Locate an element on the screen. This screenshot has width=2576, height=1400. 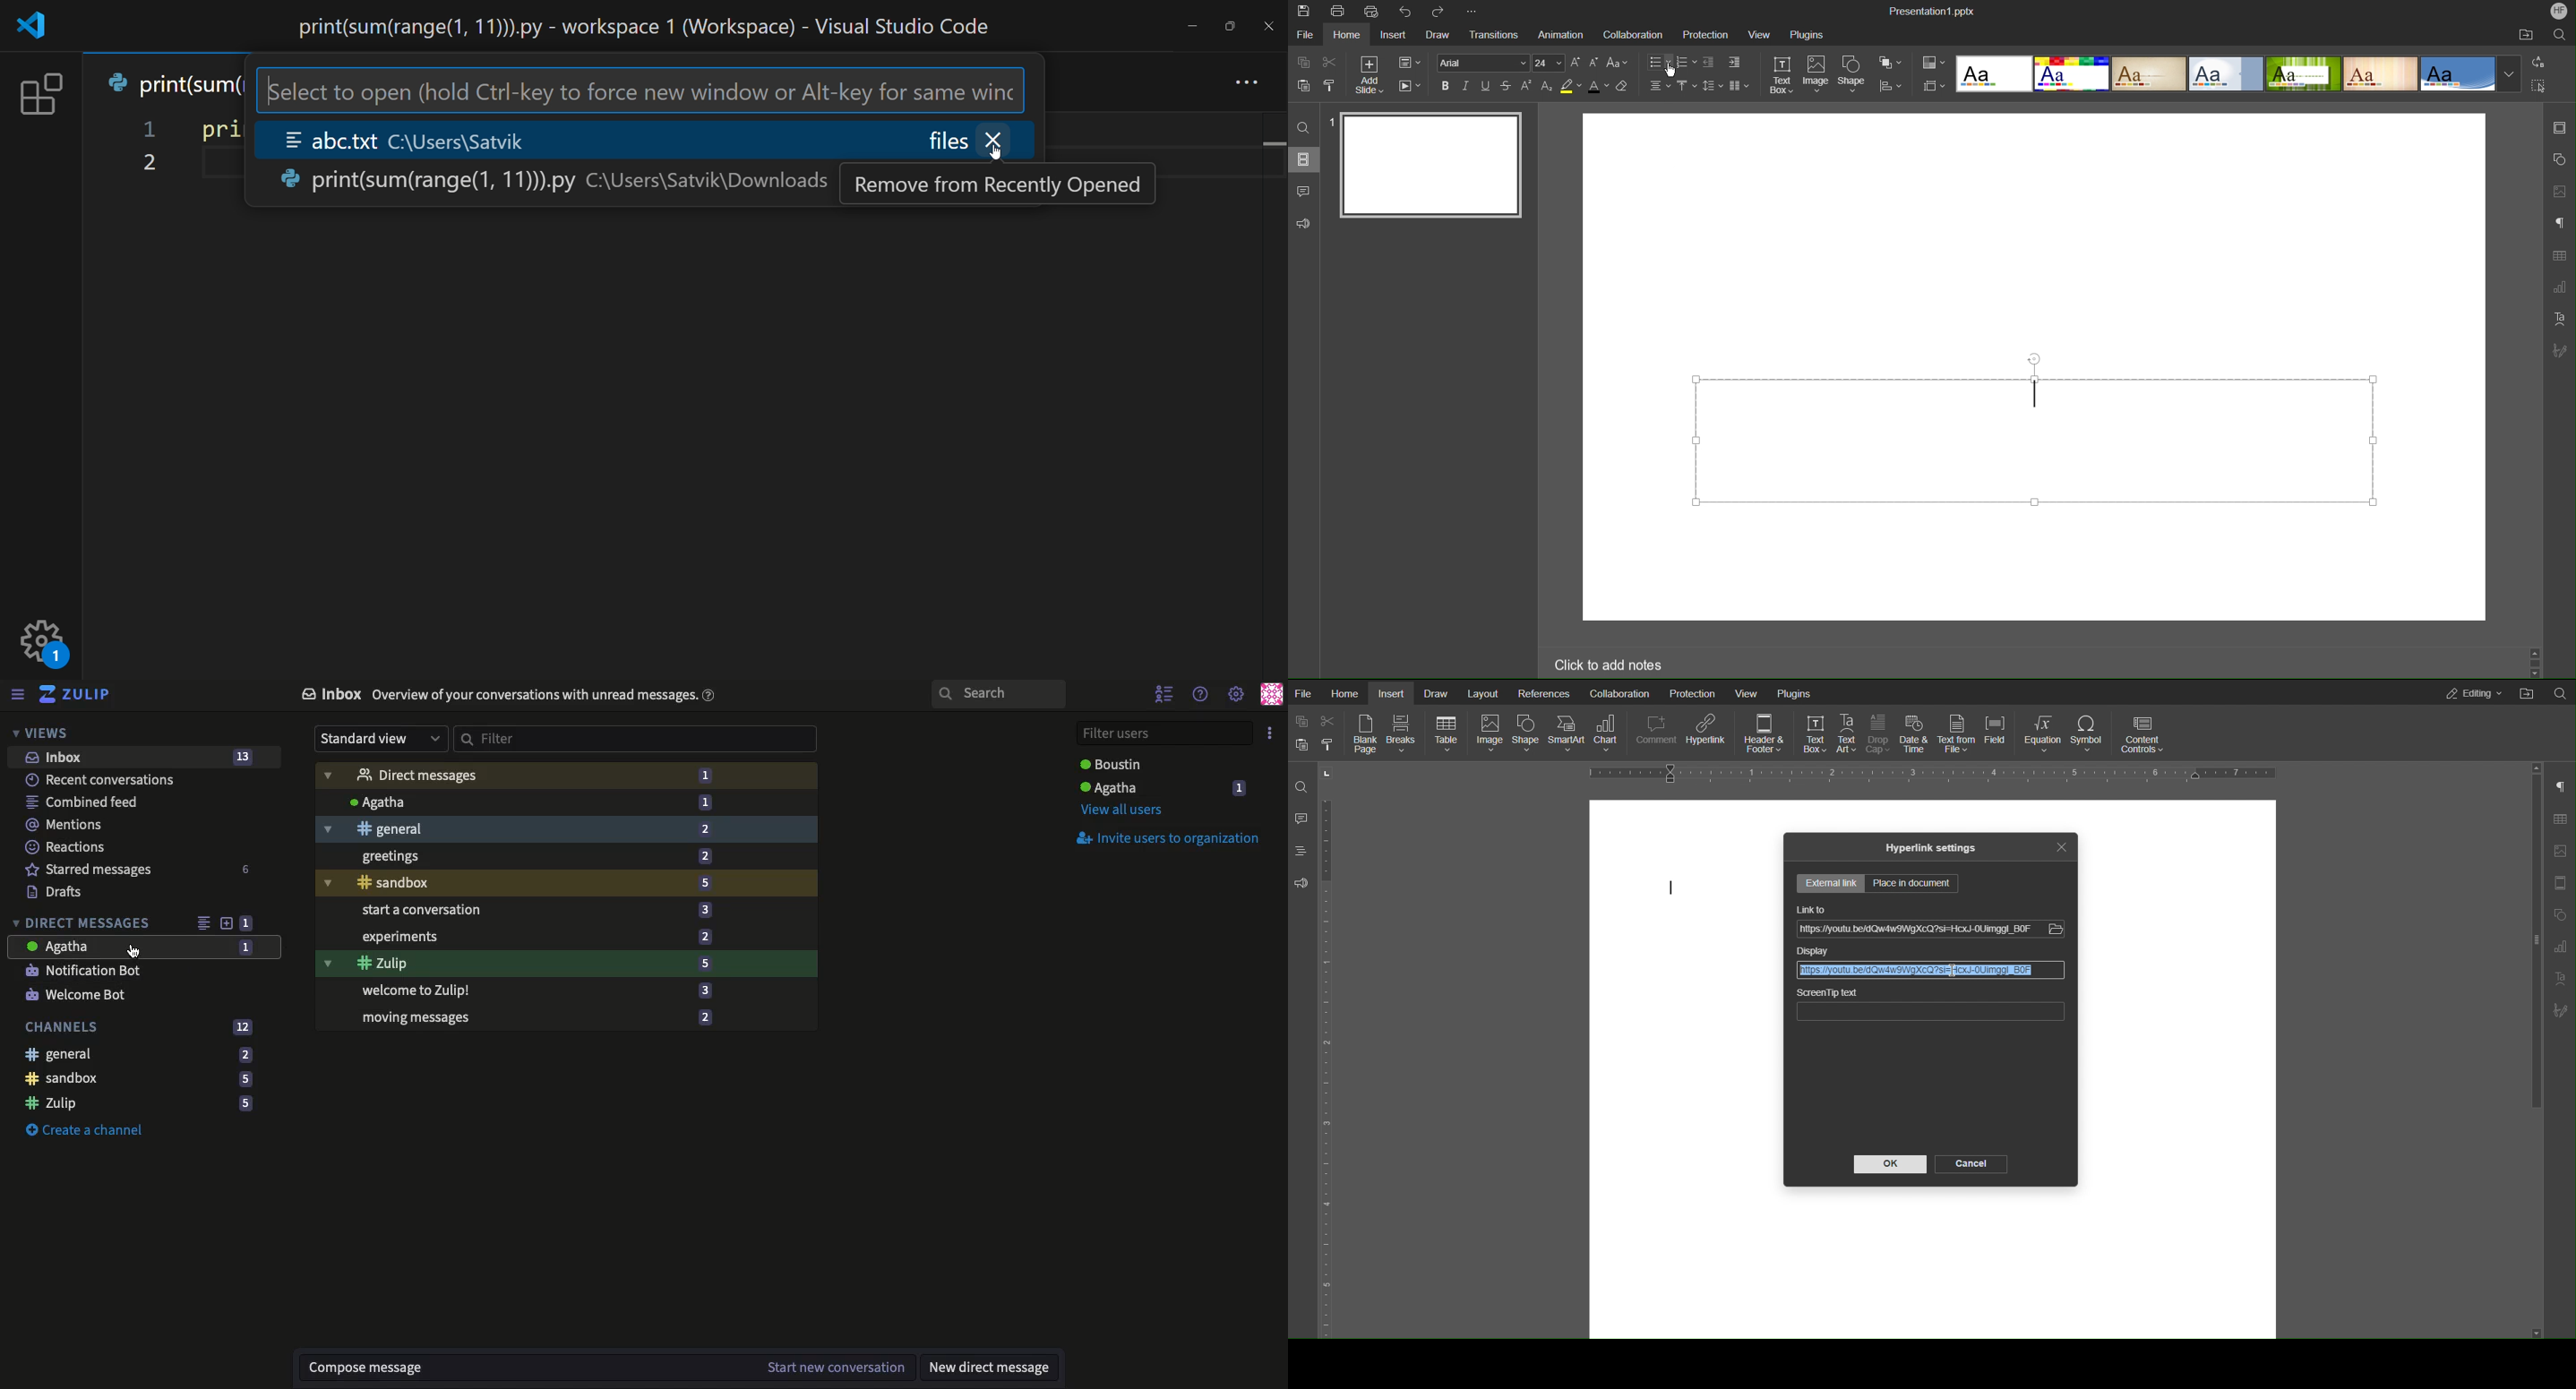
Channels is located at coordinates (142, 1028).